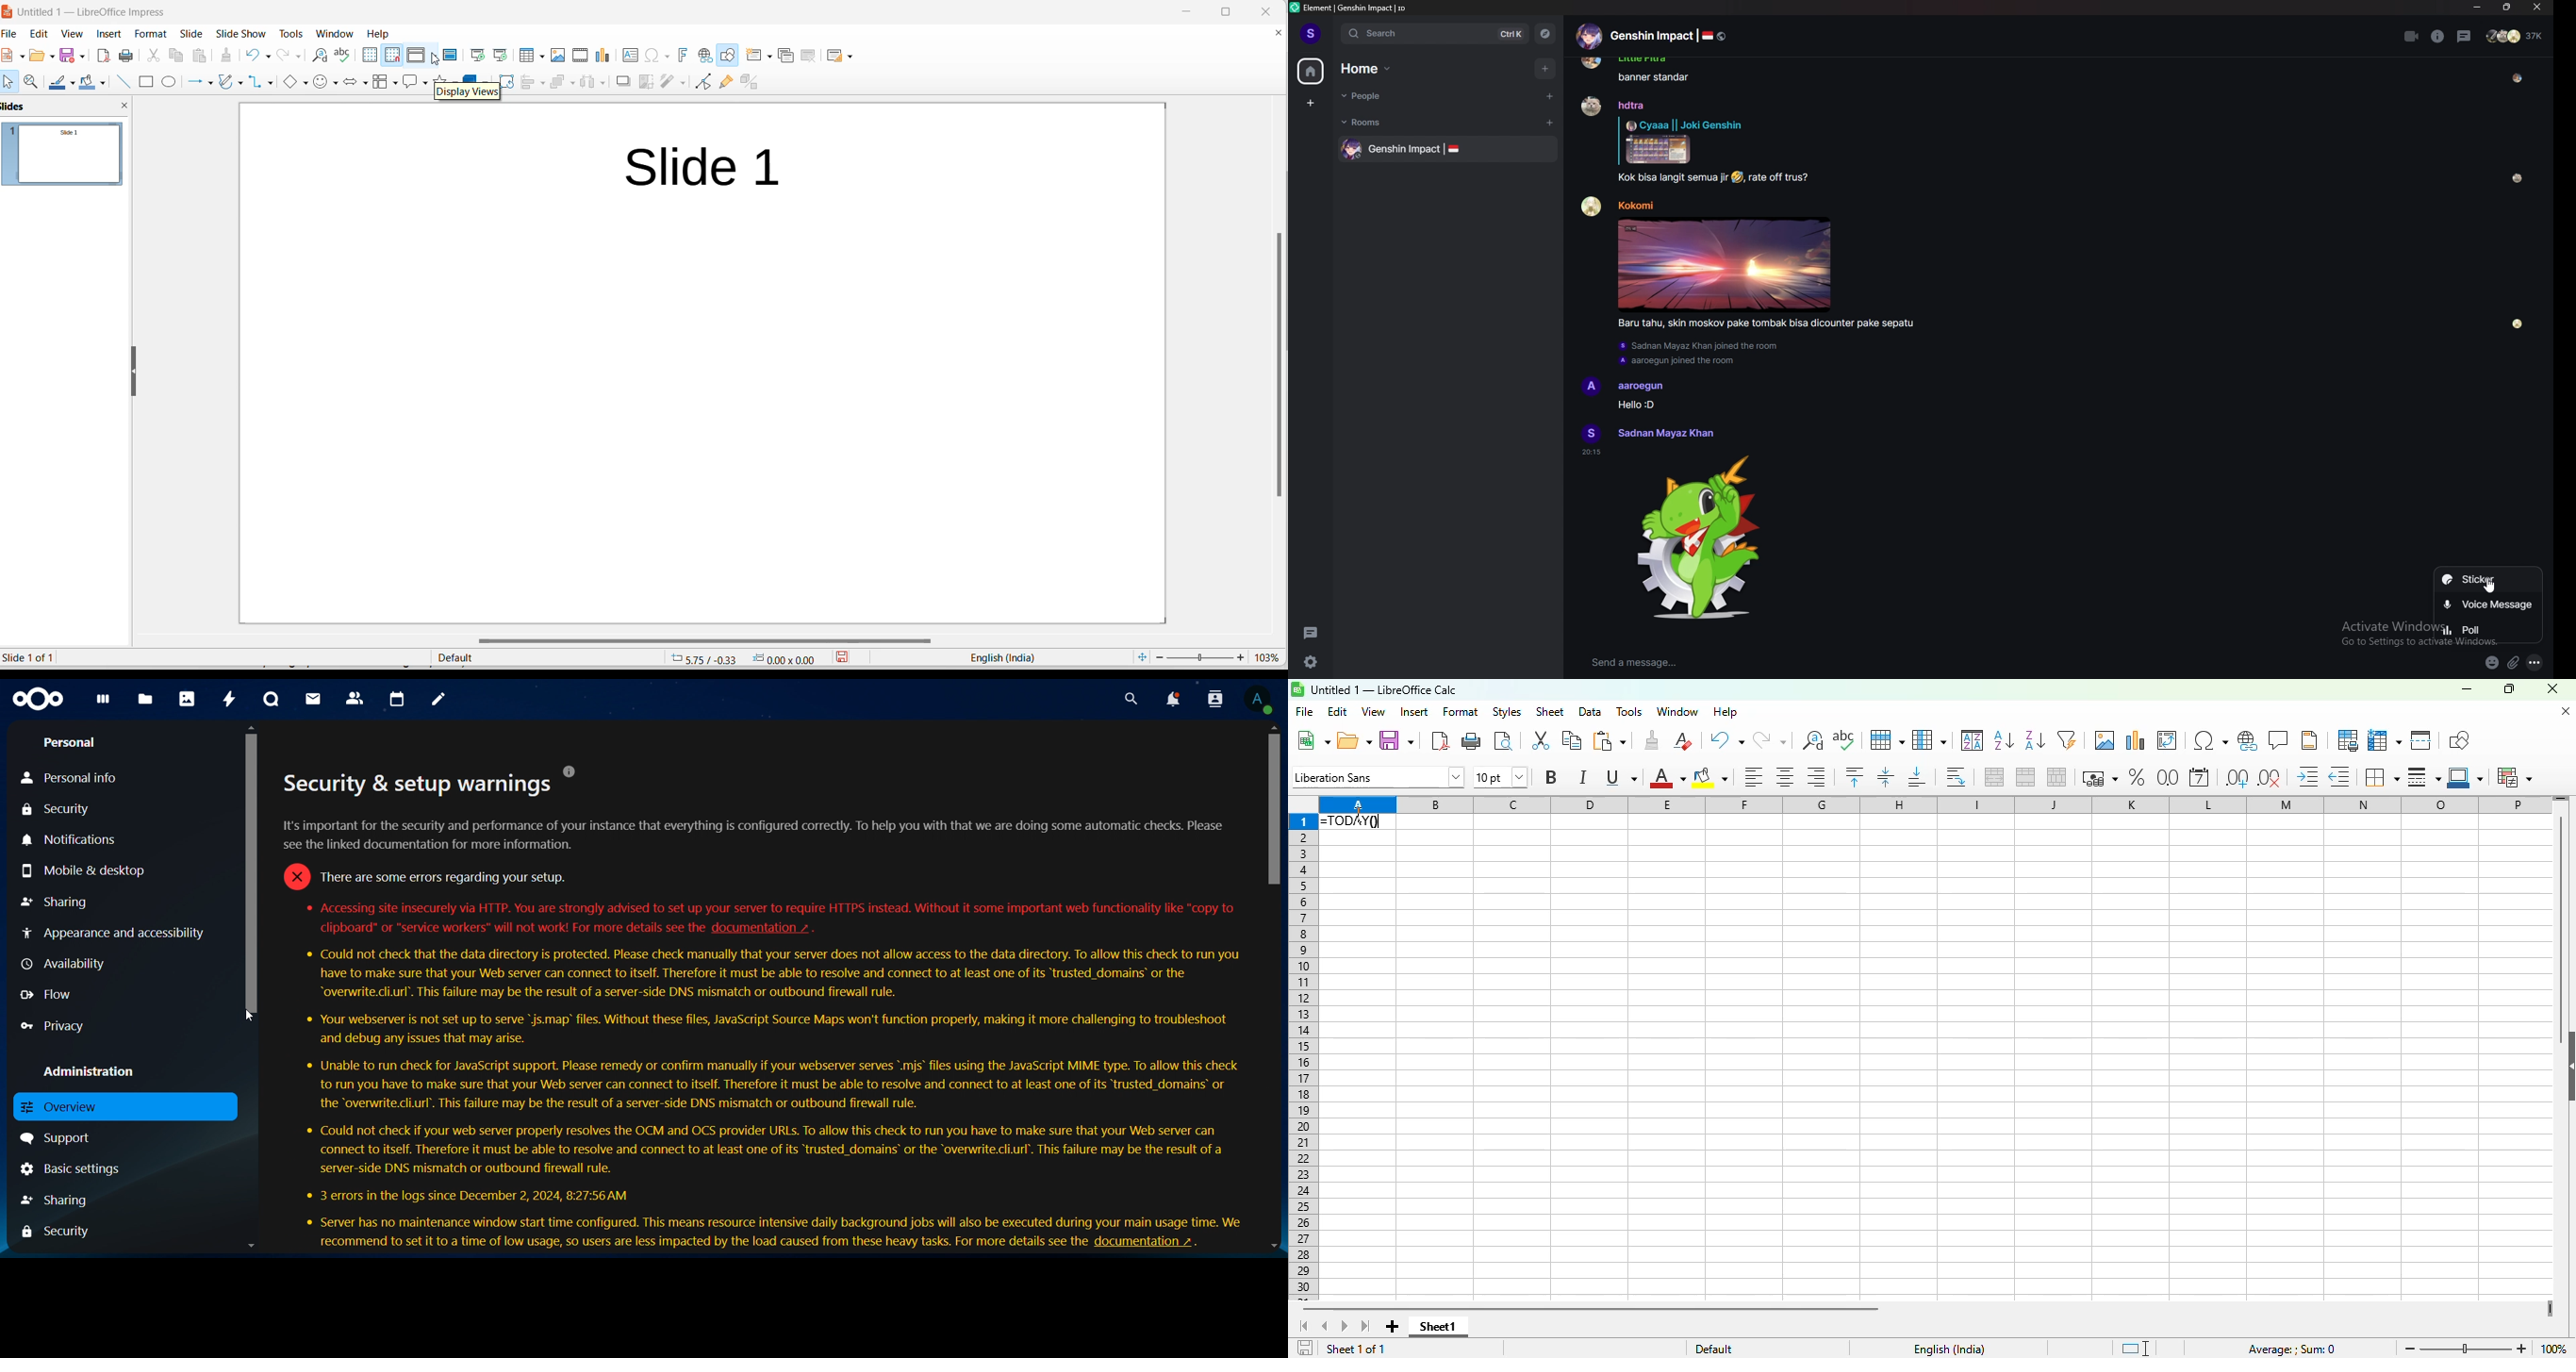 Image resolution: width=2576 pixels, height=1372 pixels. I want to click on mobile & desktop, so click(87, 870).